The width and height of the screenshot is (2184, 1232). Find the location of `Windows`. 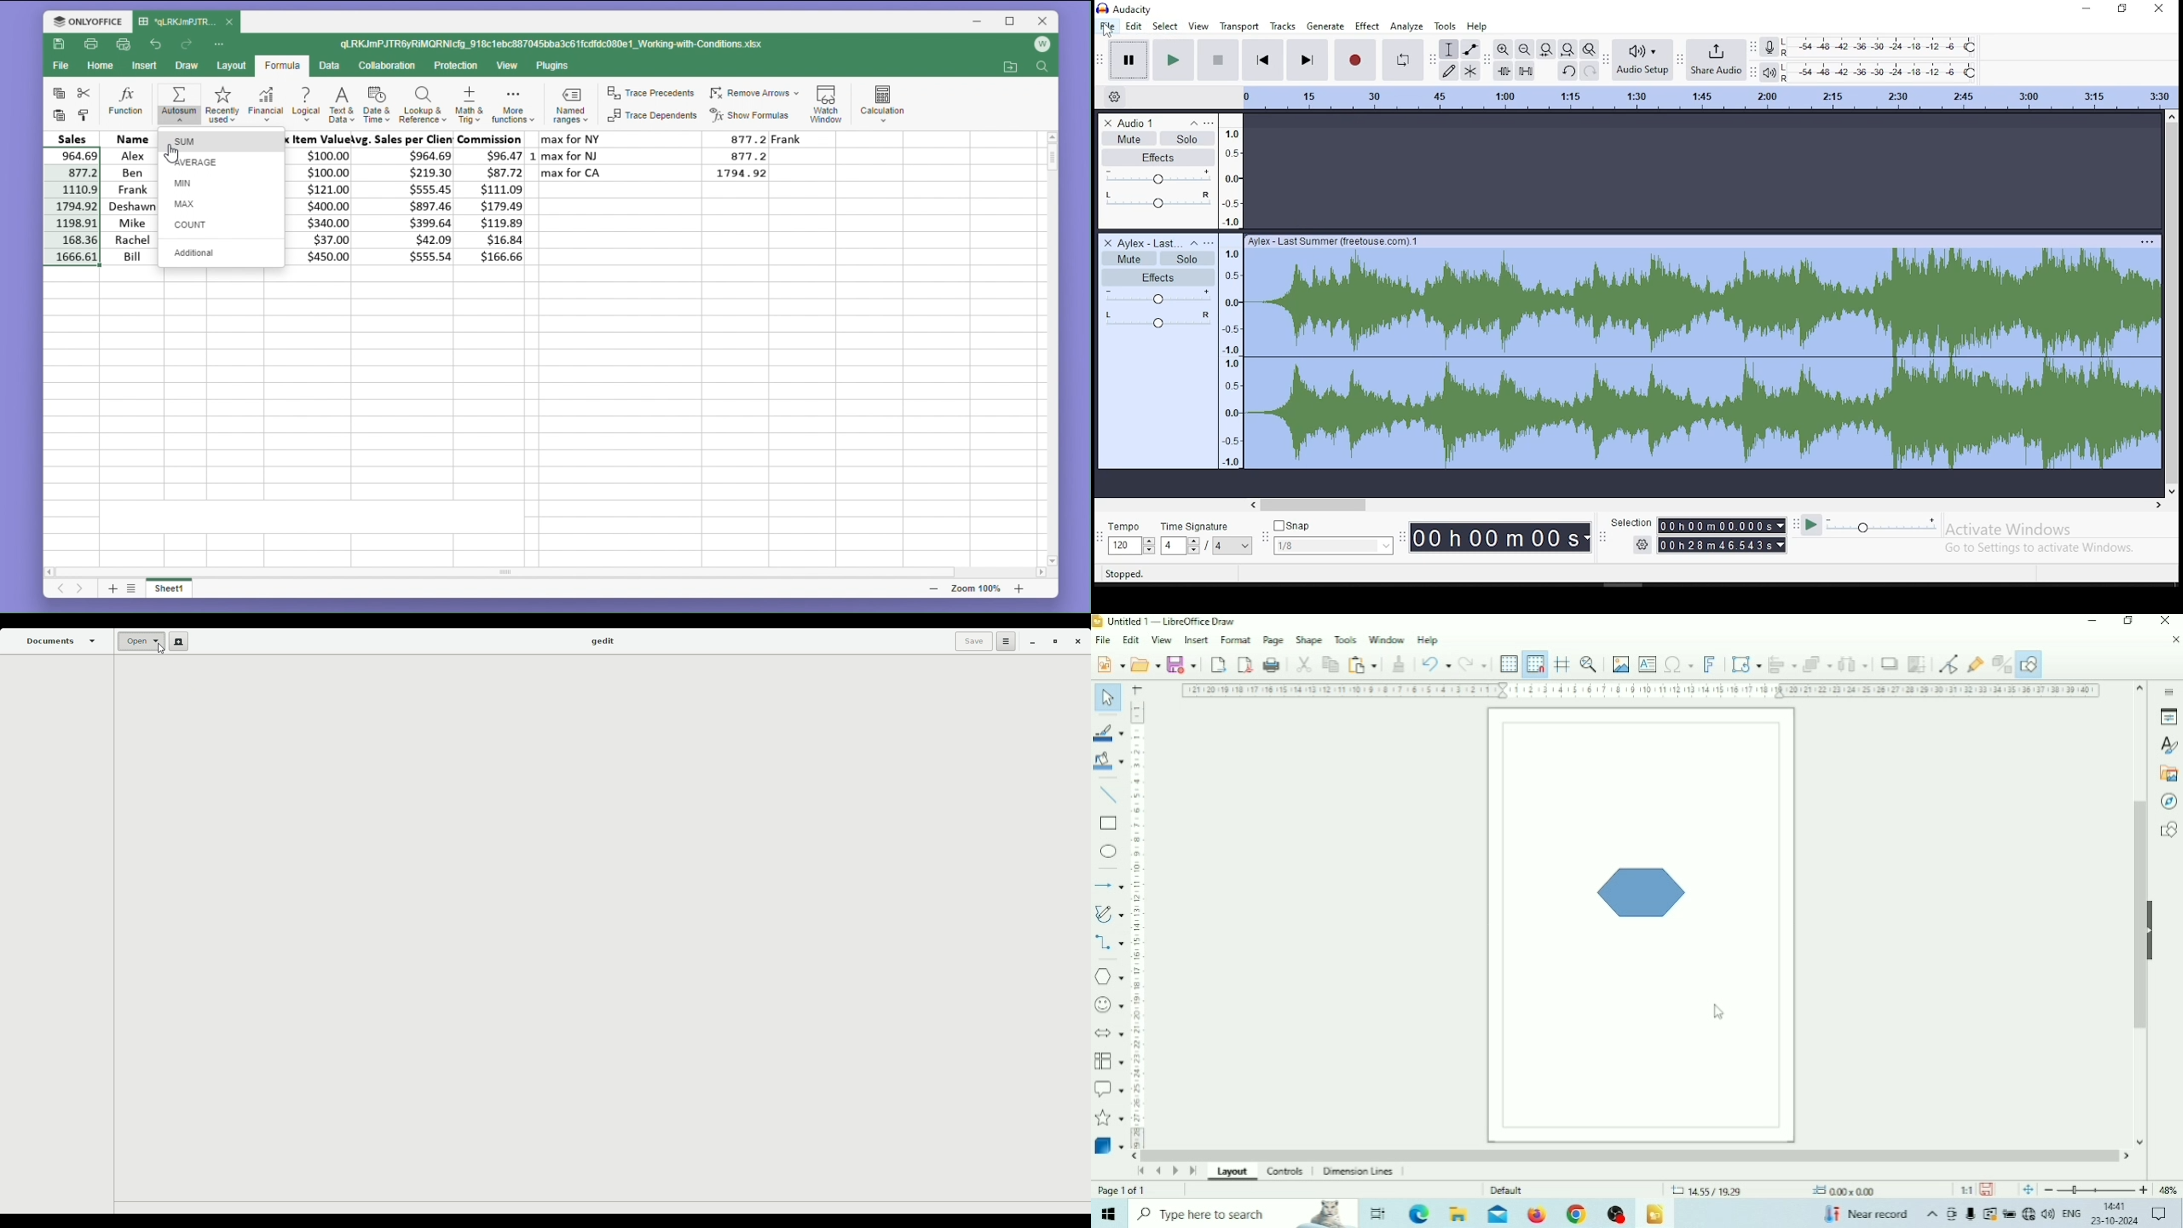

Windows is located at coordinates (1109, 1213).